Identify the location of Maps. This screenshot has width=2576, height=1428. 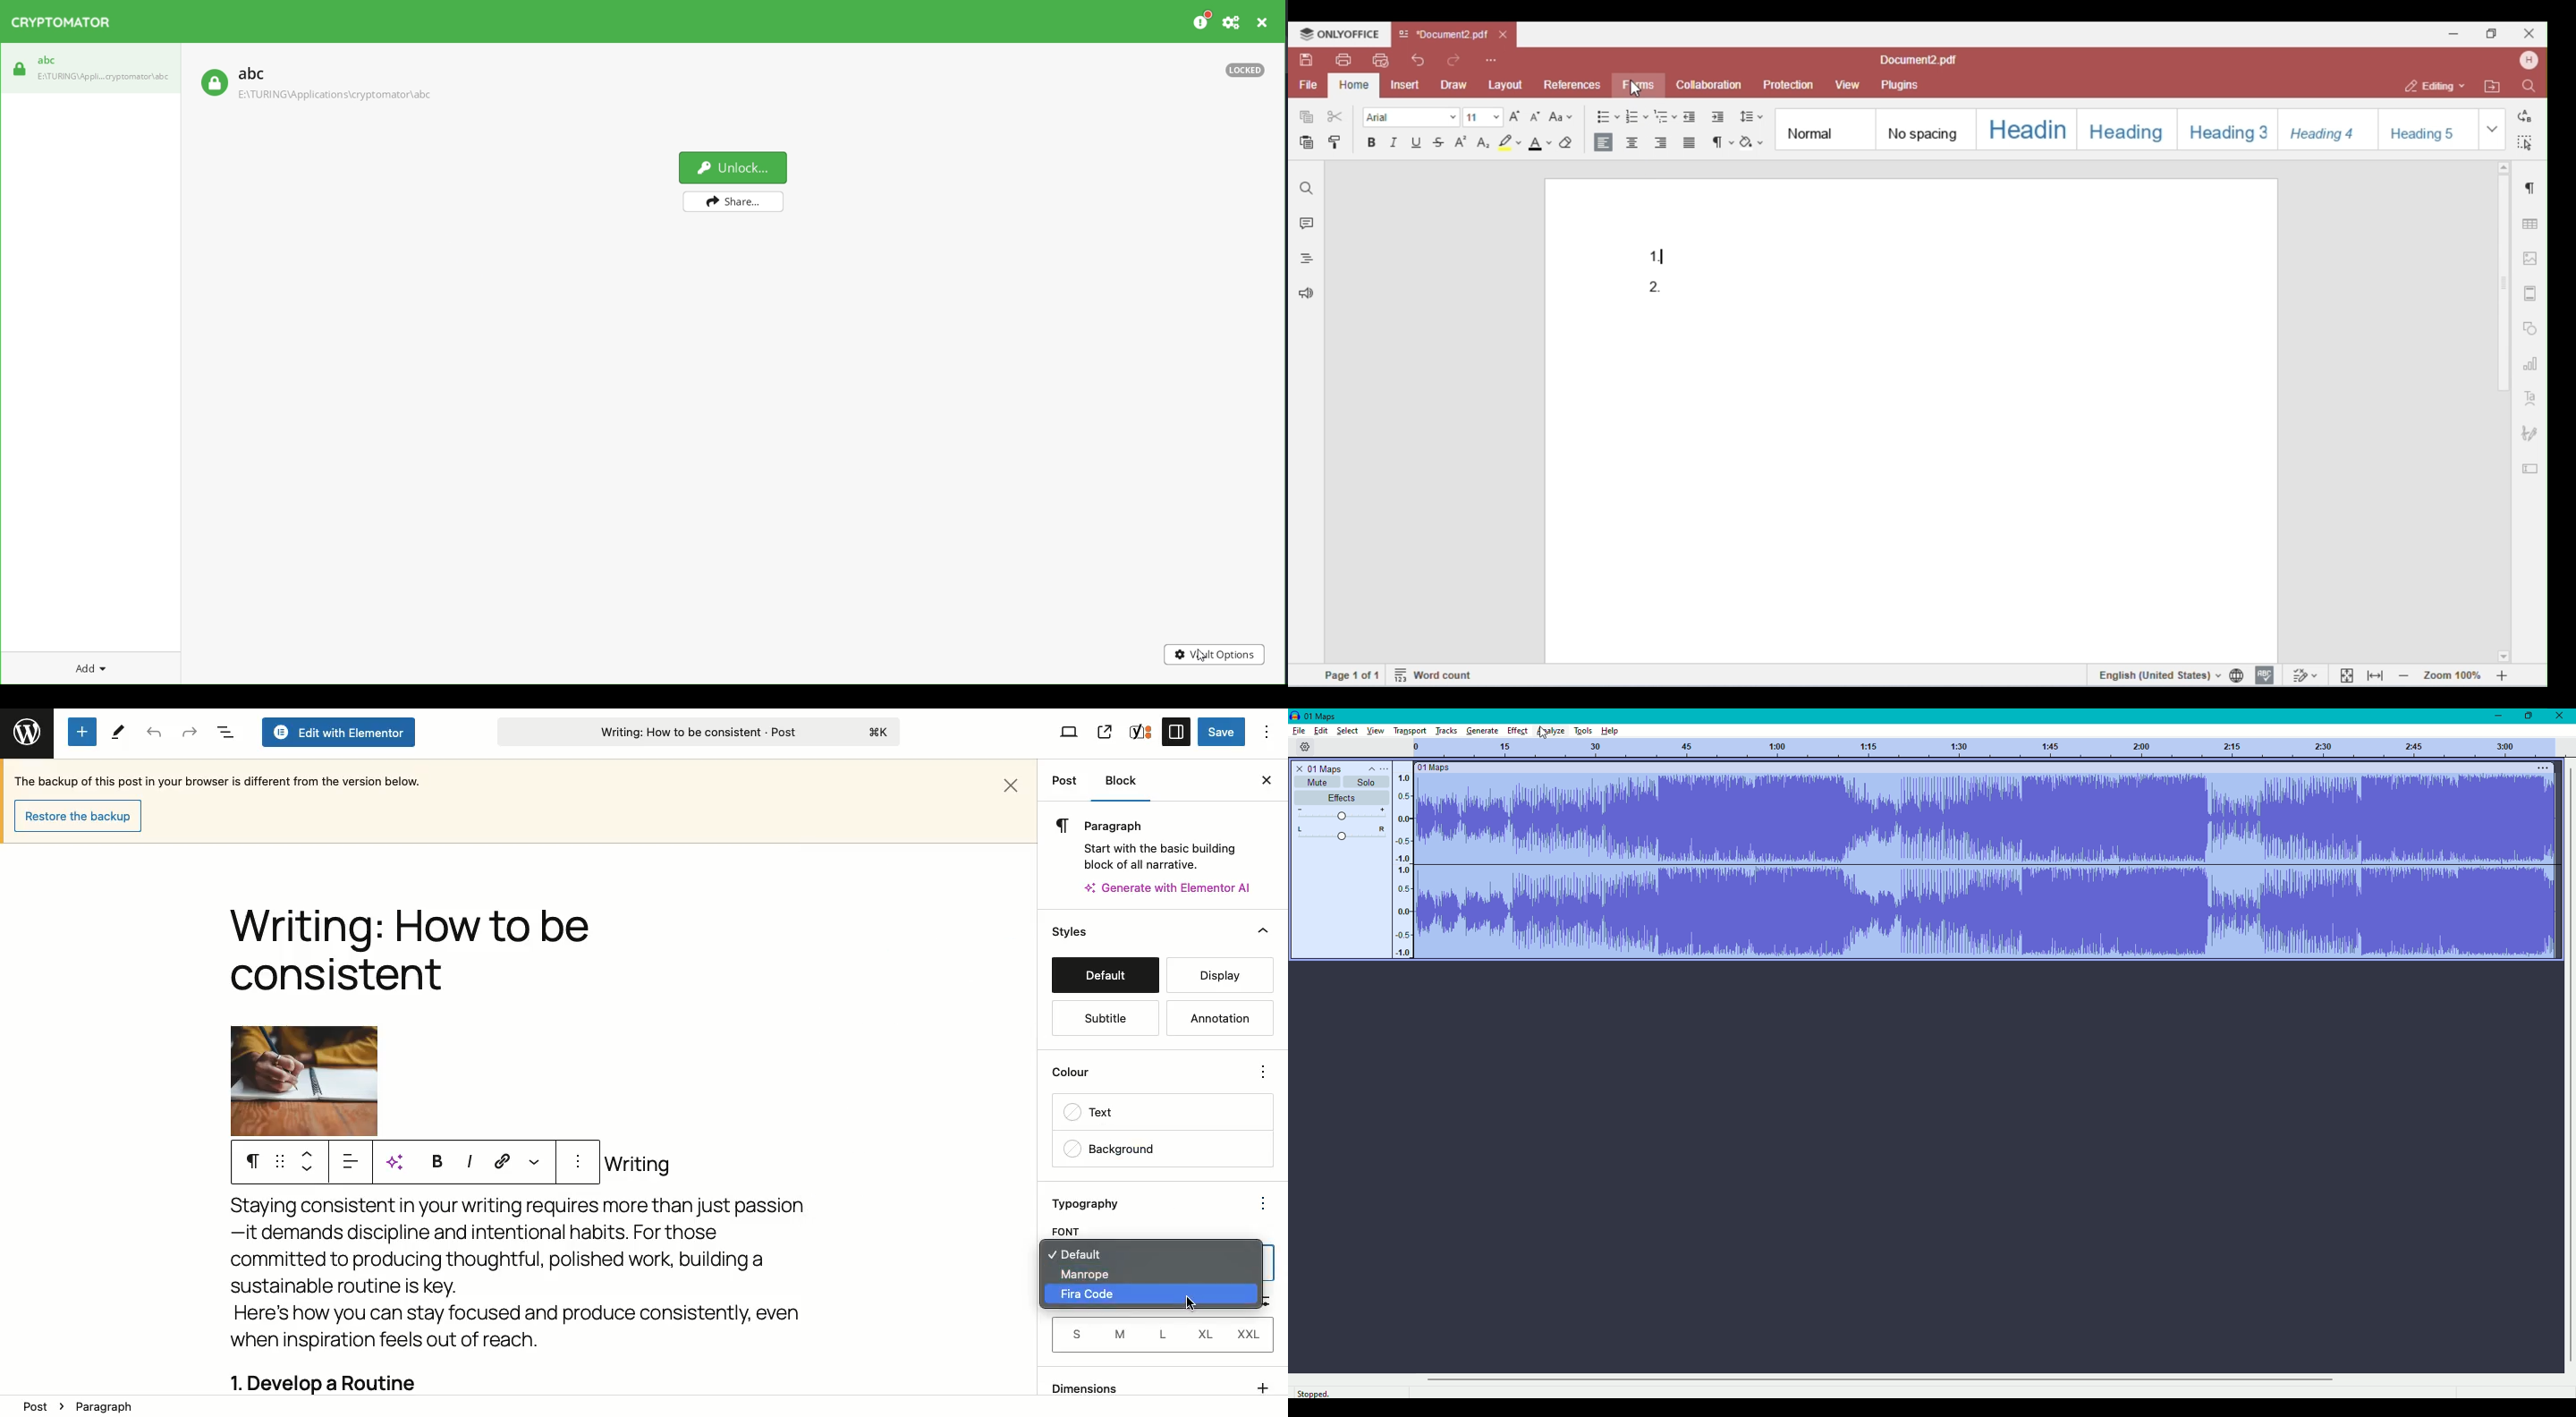
(1315, 716).